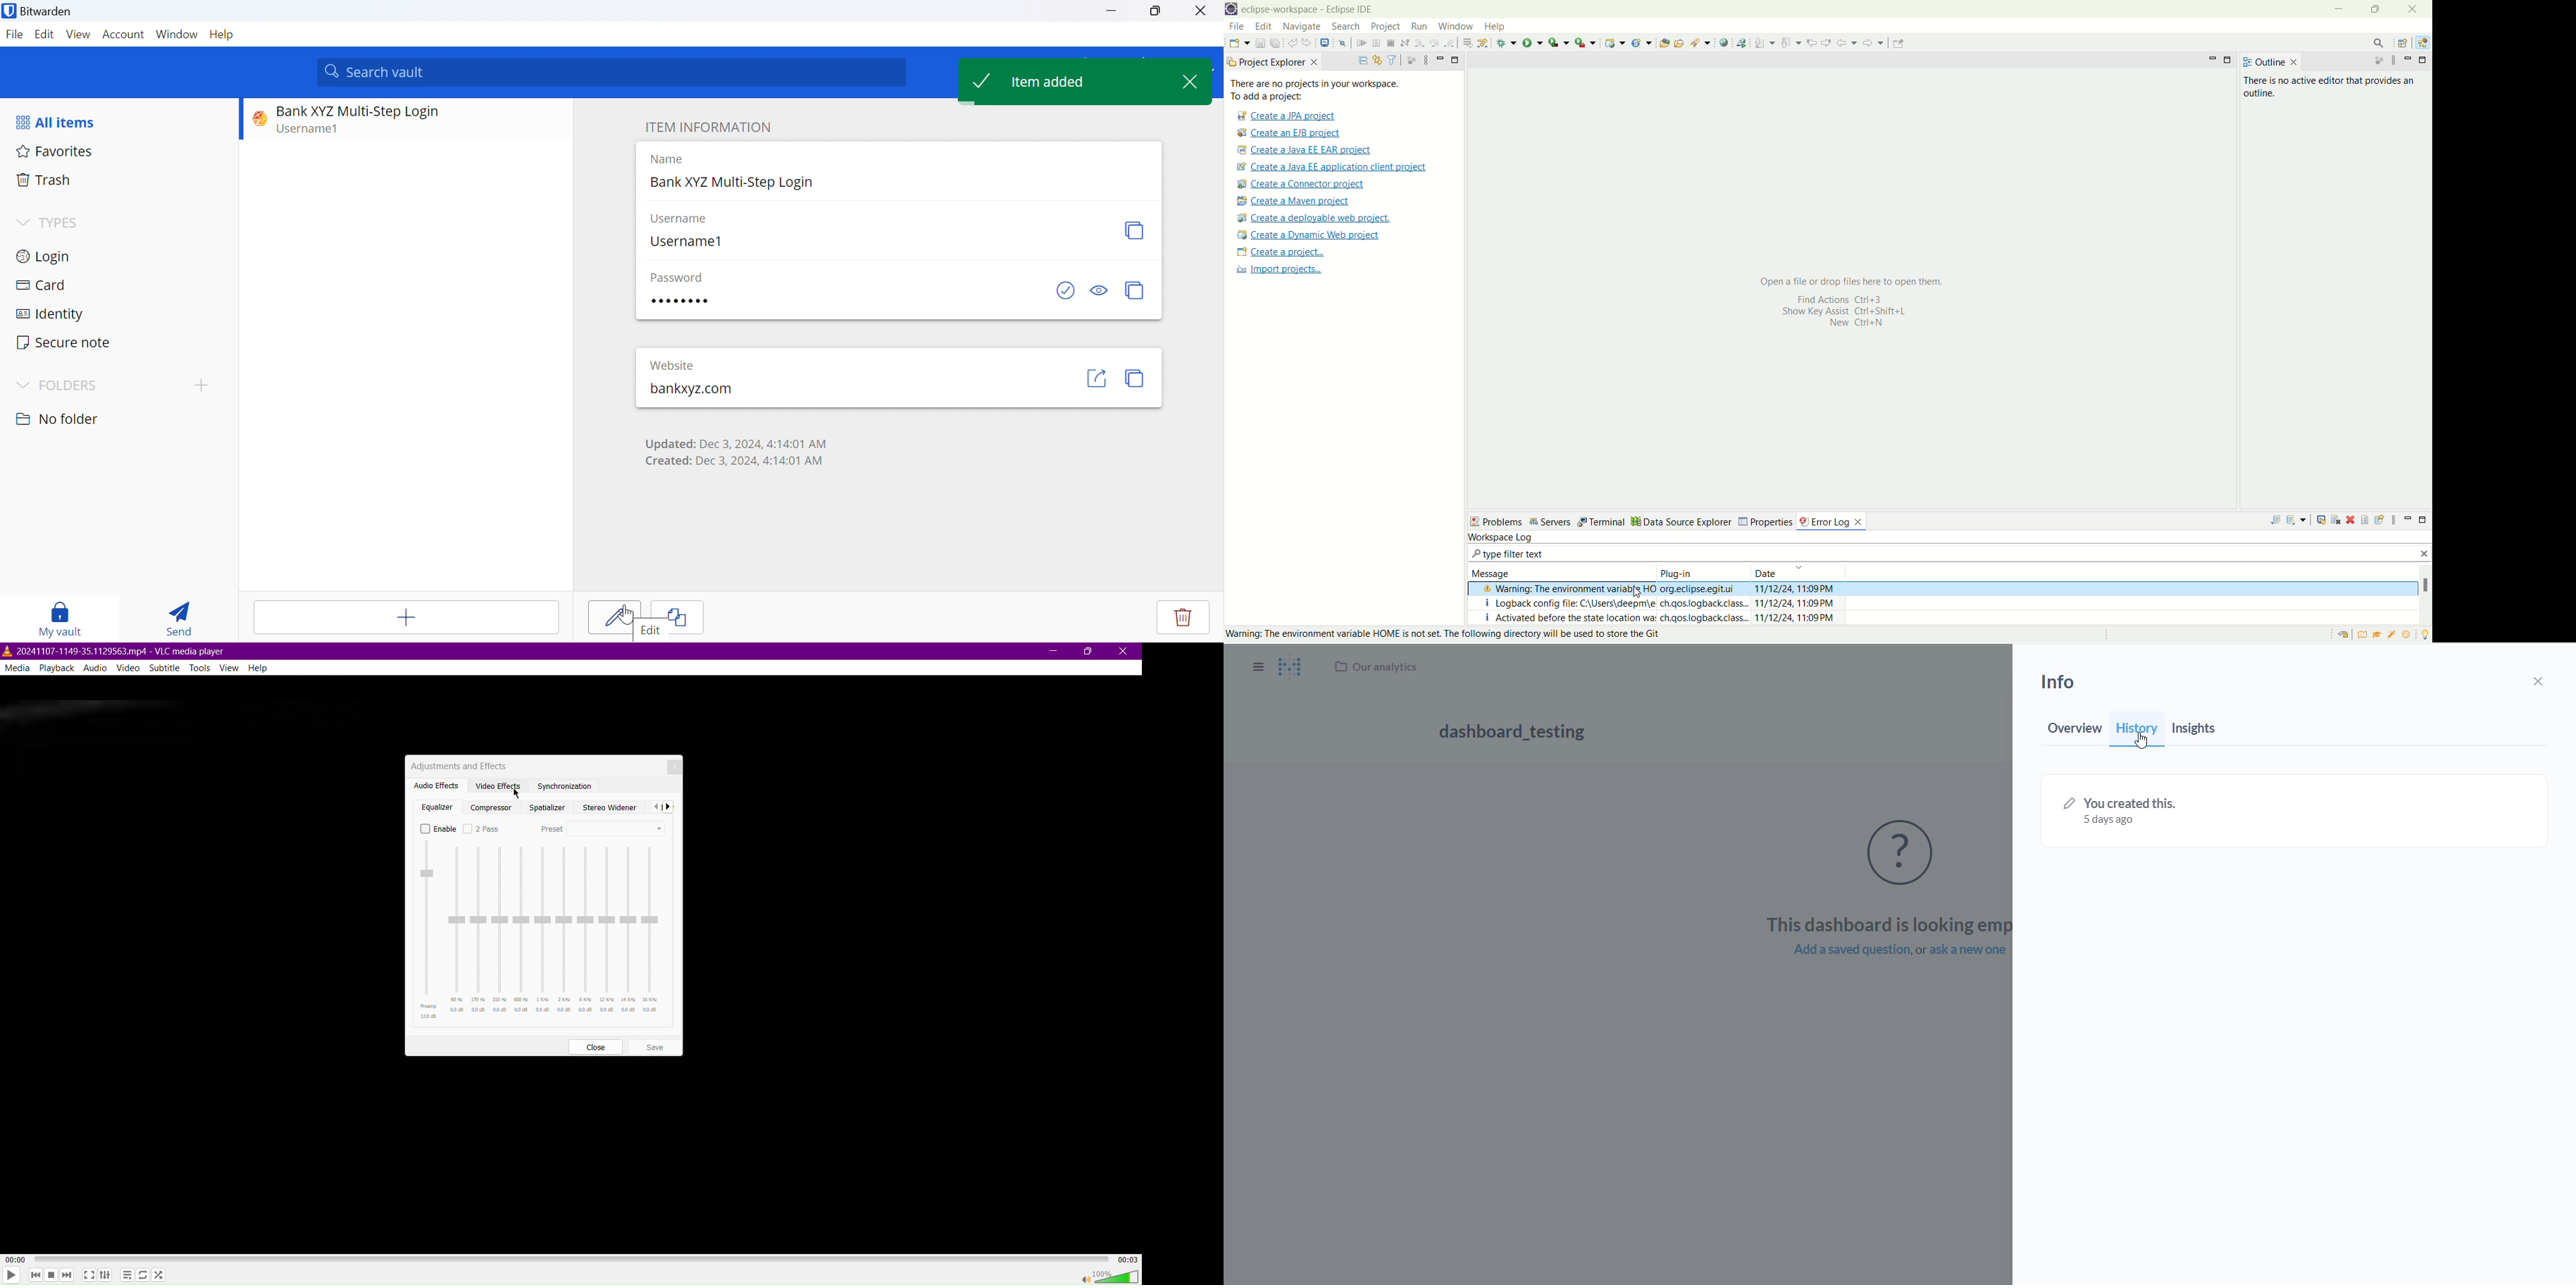 This screenshot has height=1288, width=2576. Describe the element at coordinates (55, 667) in the screenshot. I see `Playback` at that location.